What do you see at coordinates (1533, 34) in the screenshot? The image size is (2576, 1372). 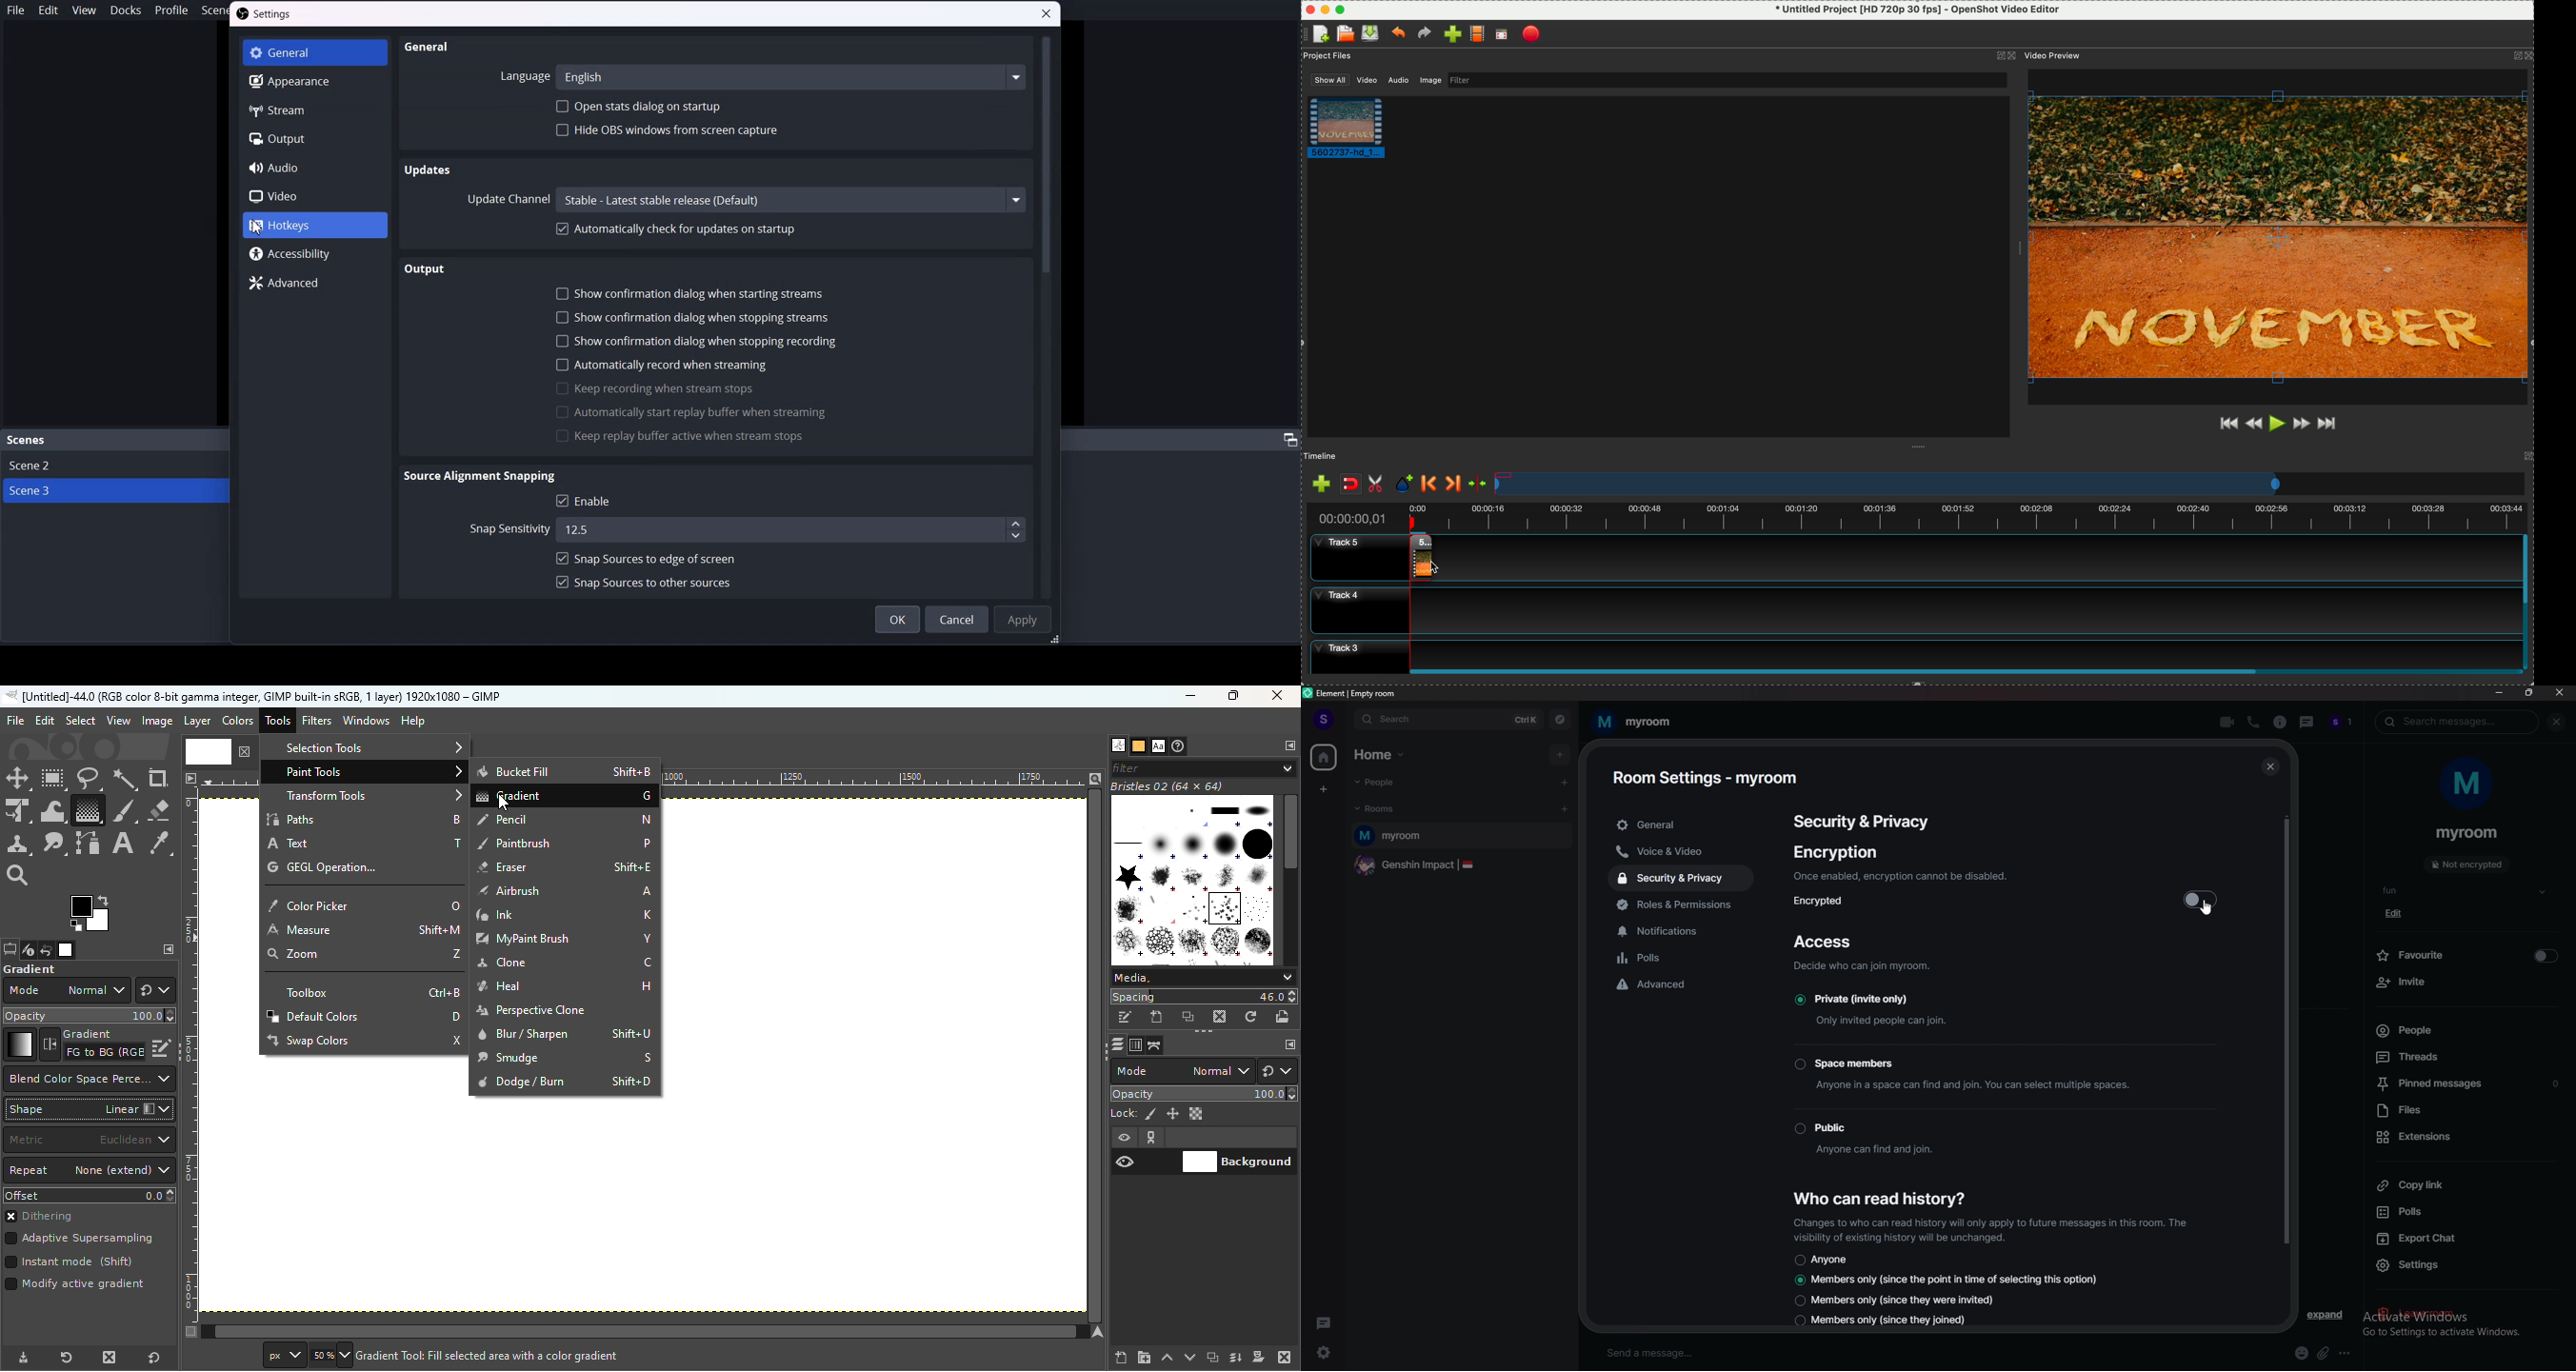 I see `export video` at bounding box center [1533, 34].